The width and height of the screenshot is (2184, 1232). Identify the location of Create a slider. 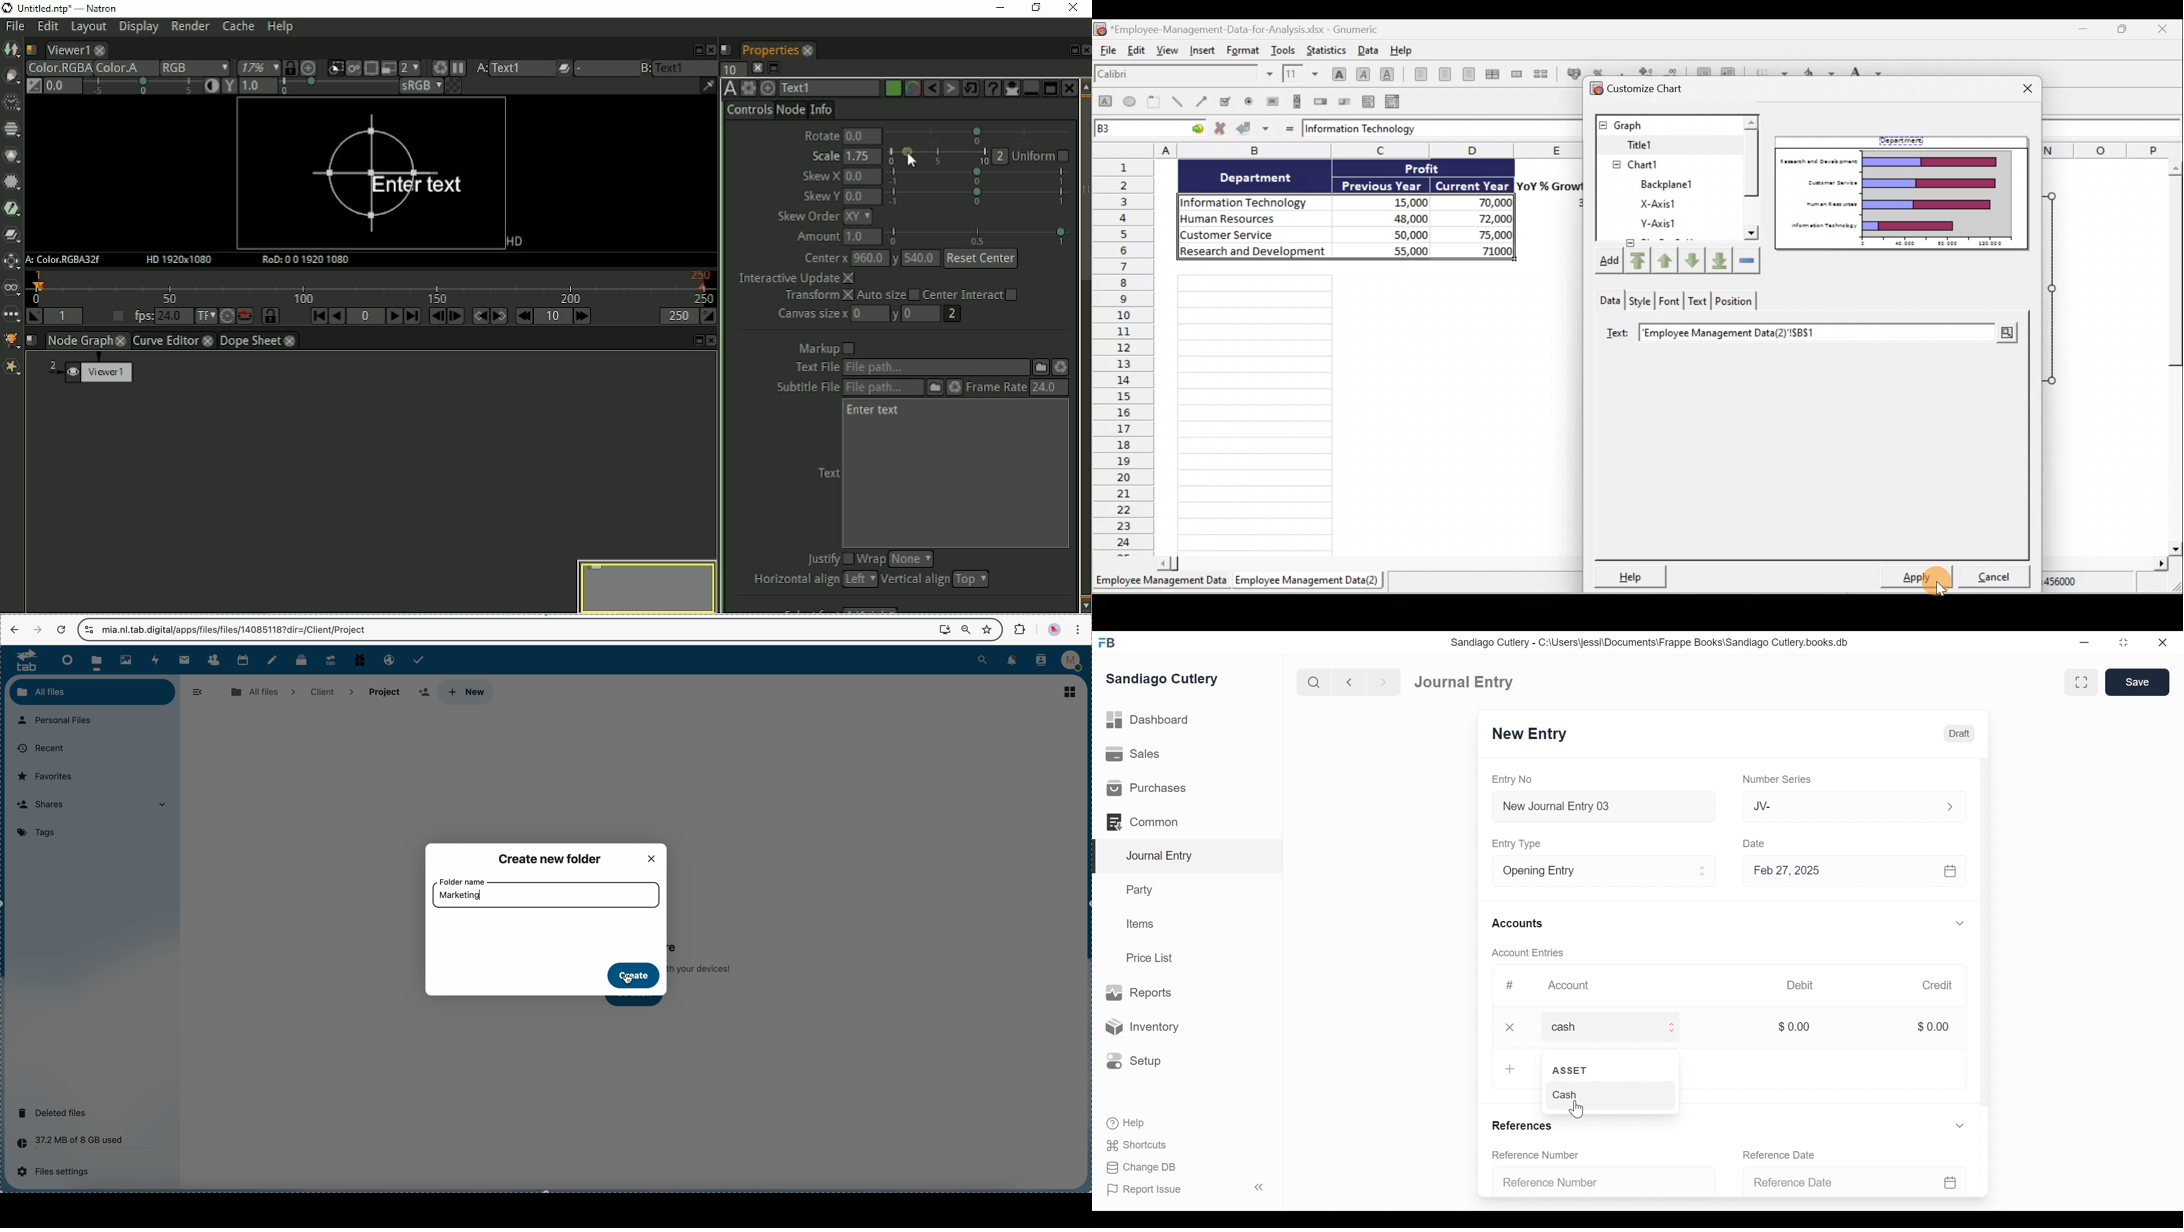
(1343, 102).